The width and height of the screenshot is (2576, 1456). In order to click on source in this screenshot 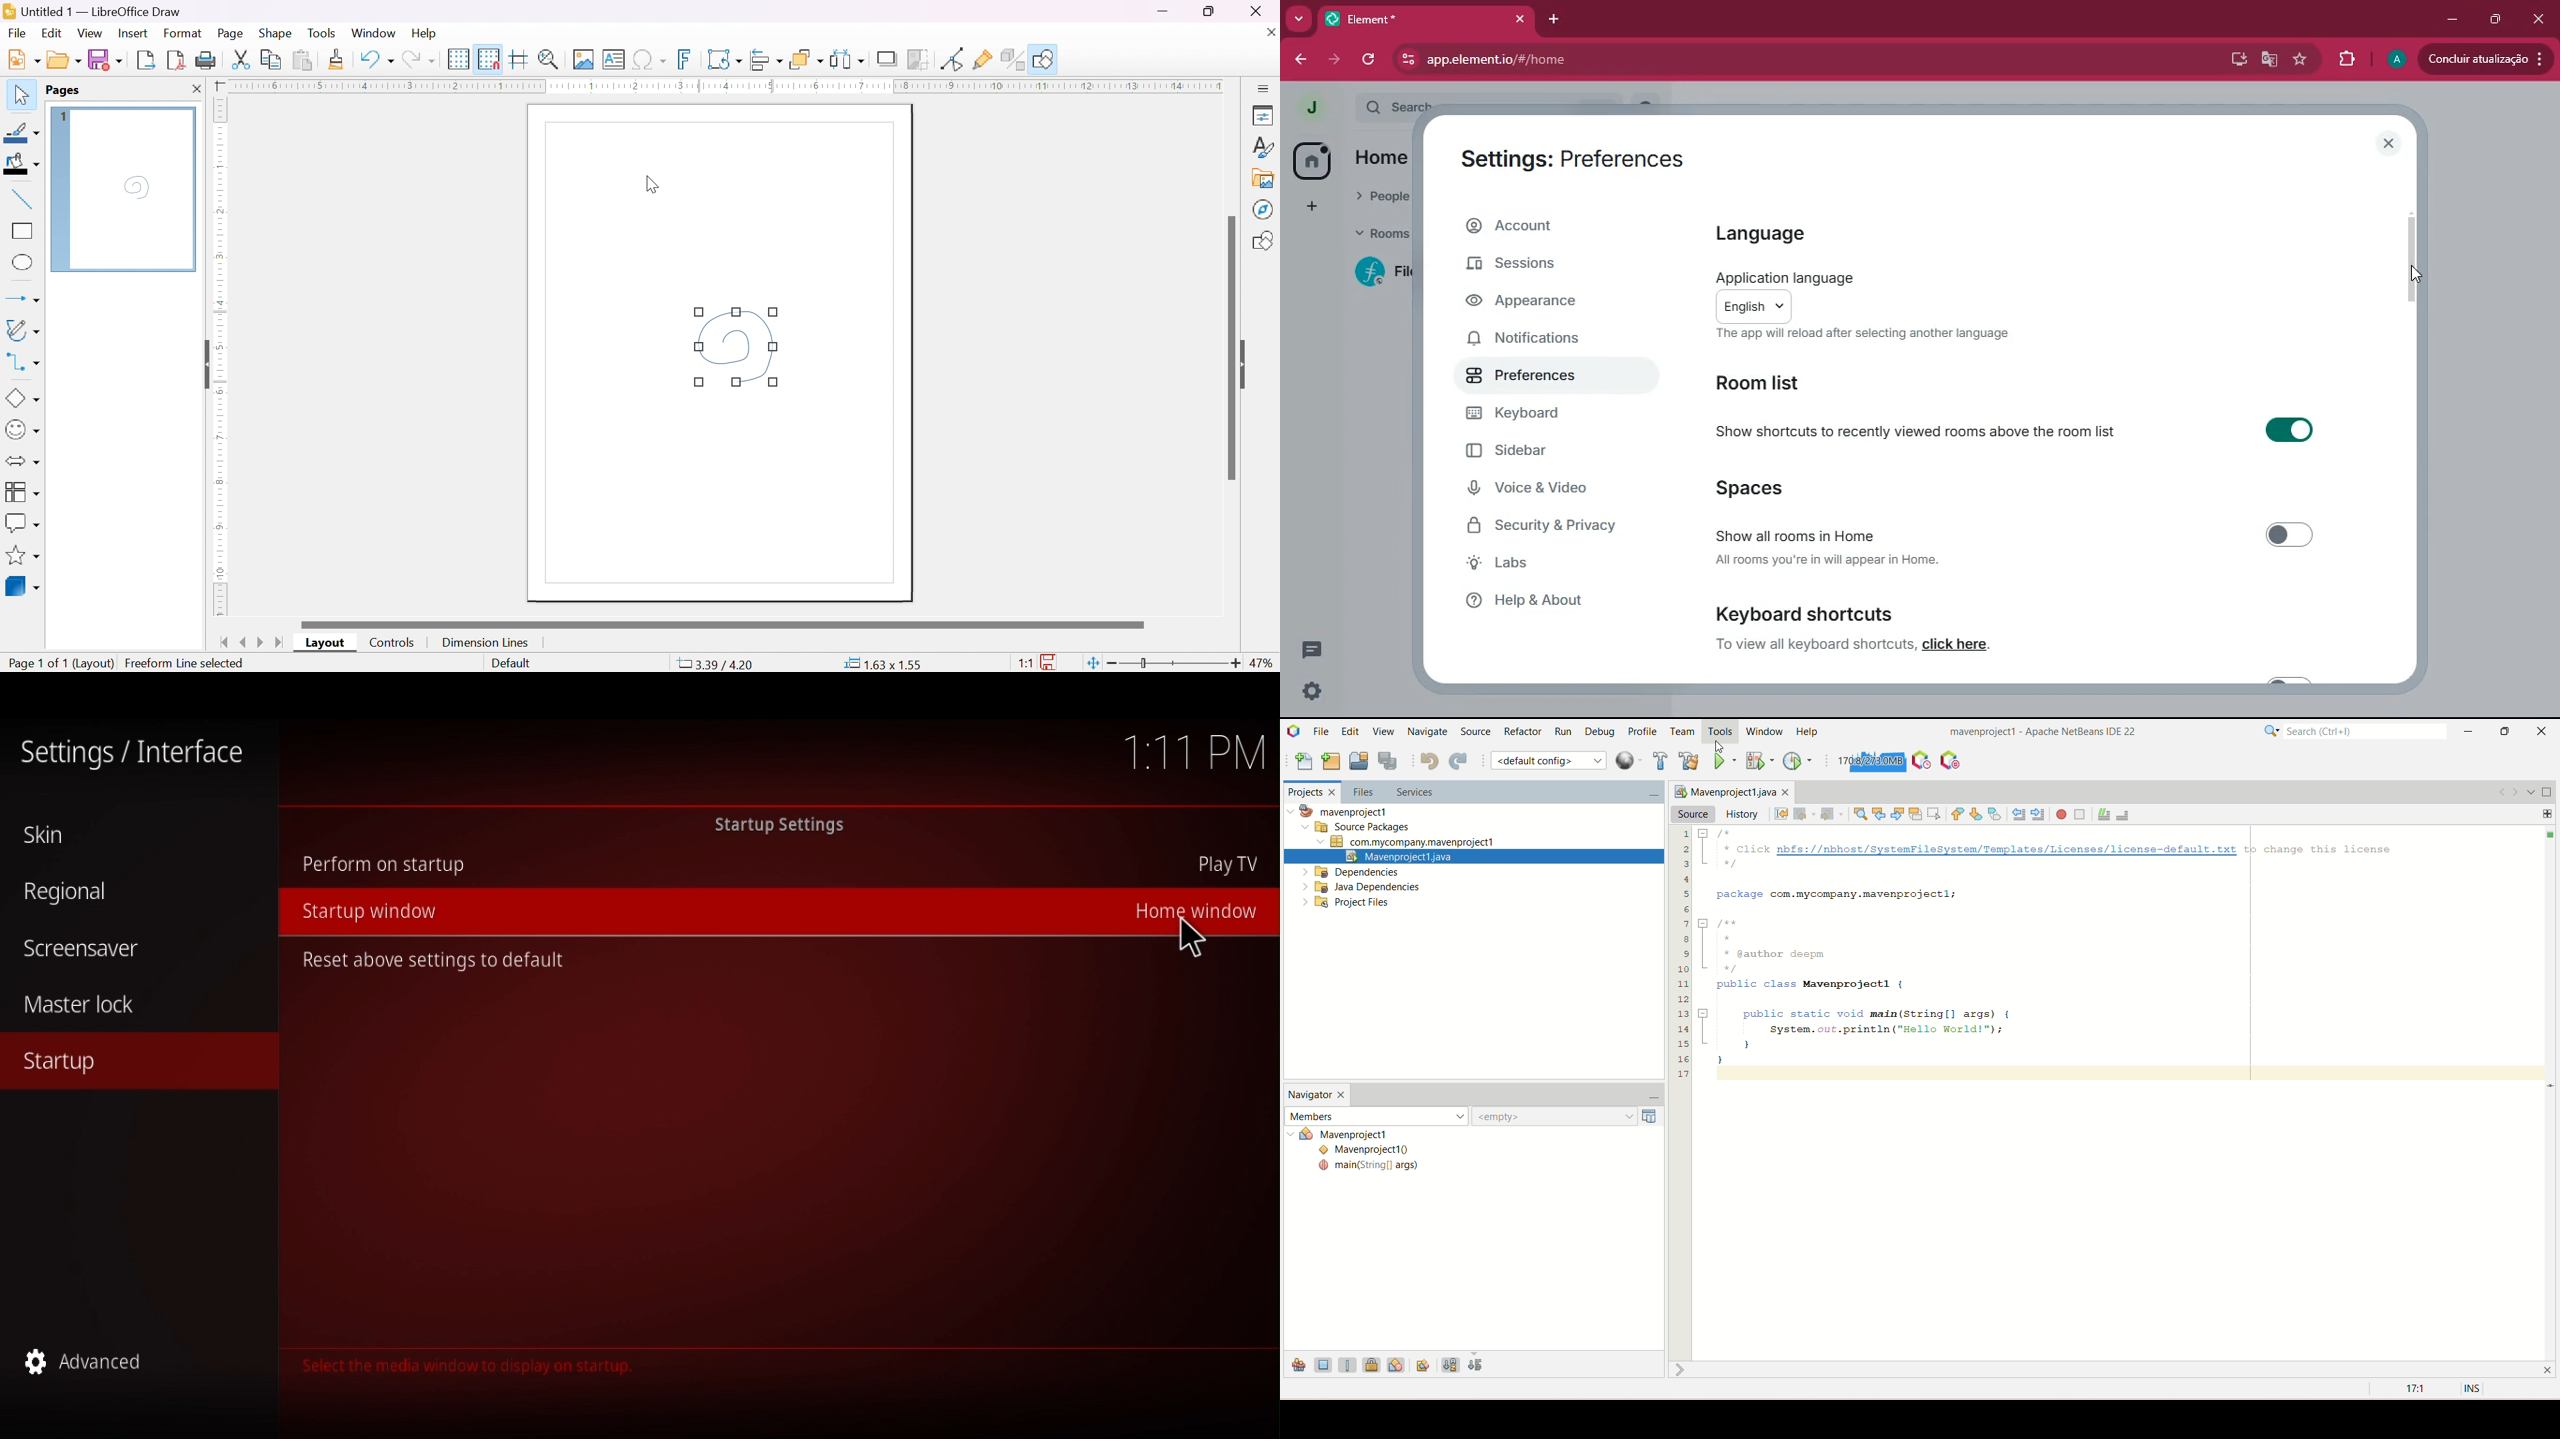, I will do `click(1474, 730)`.